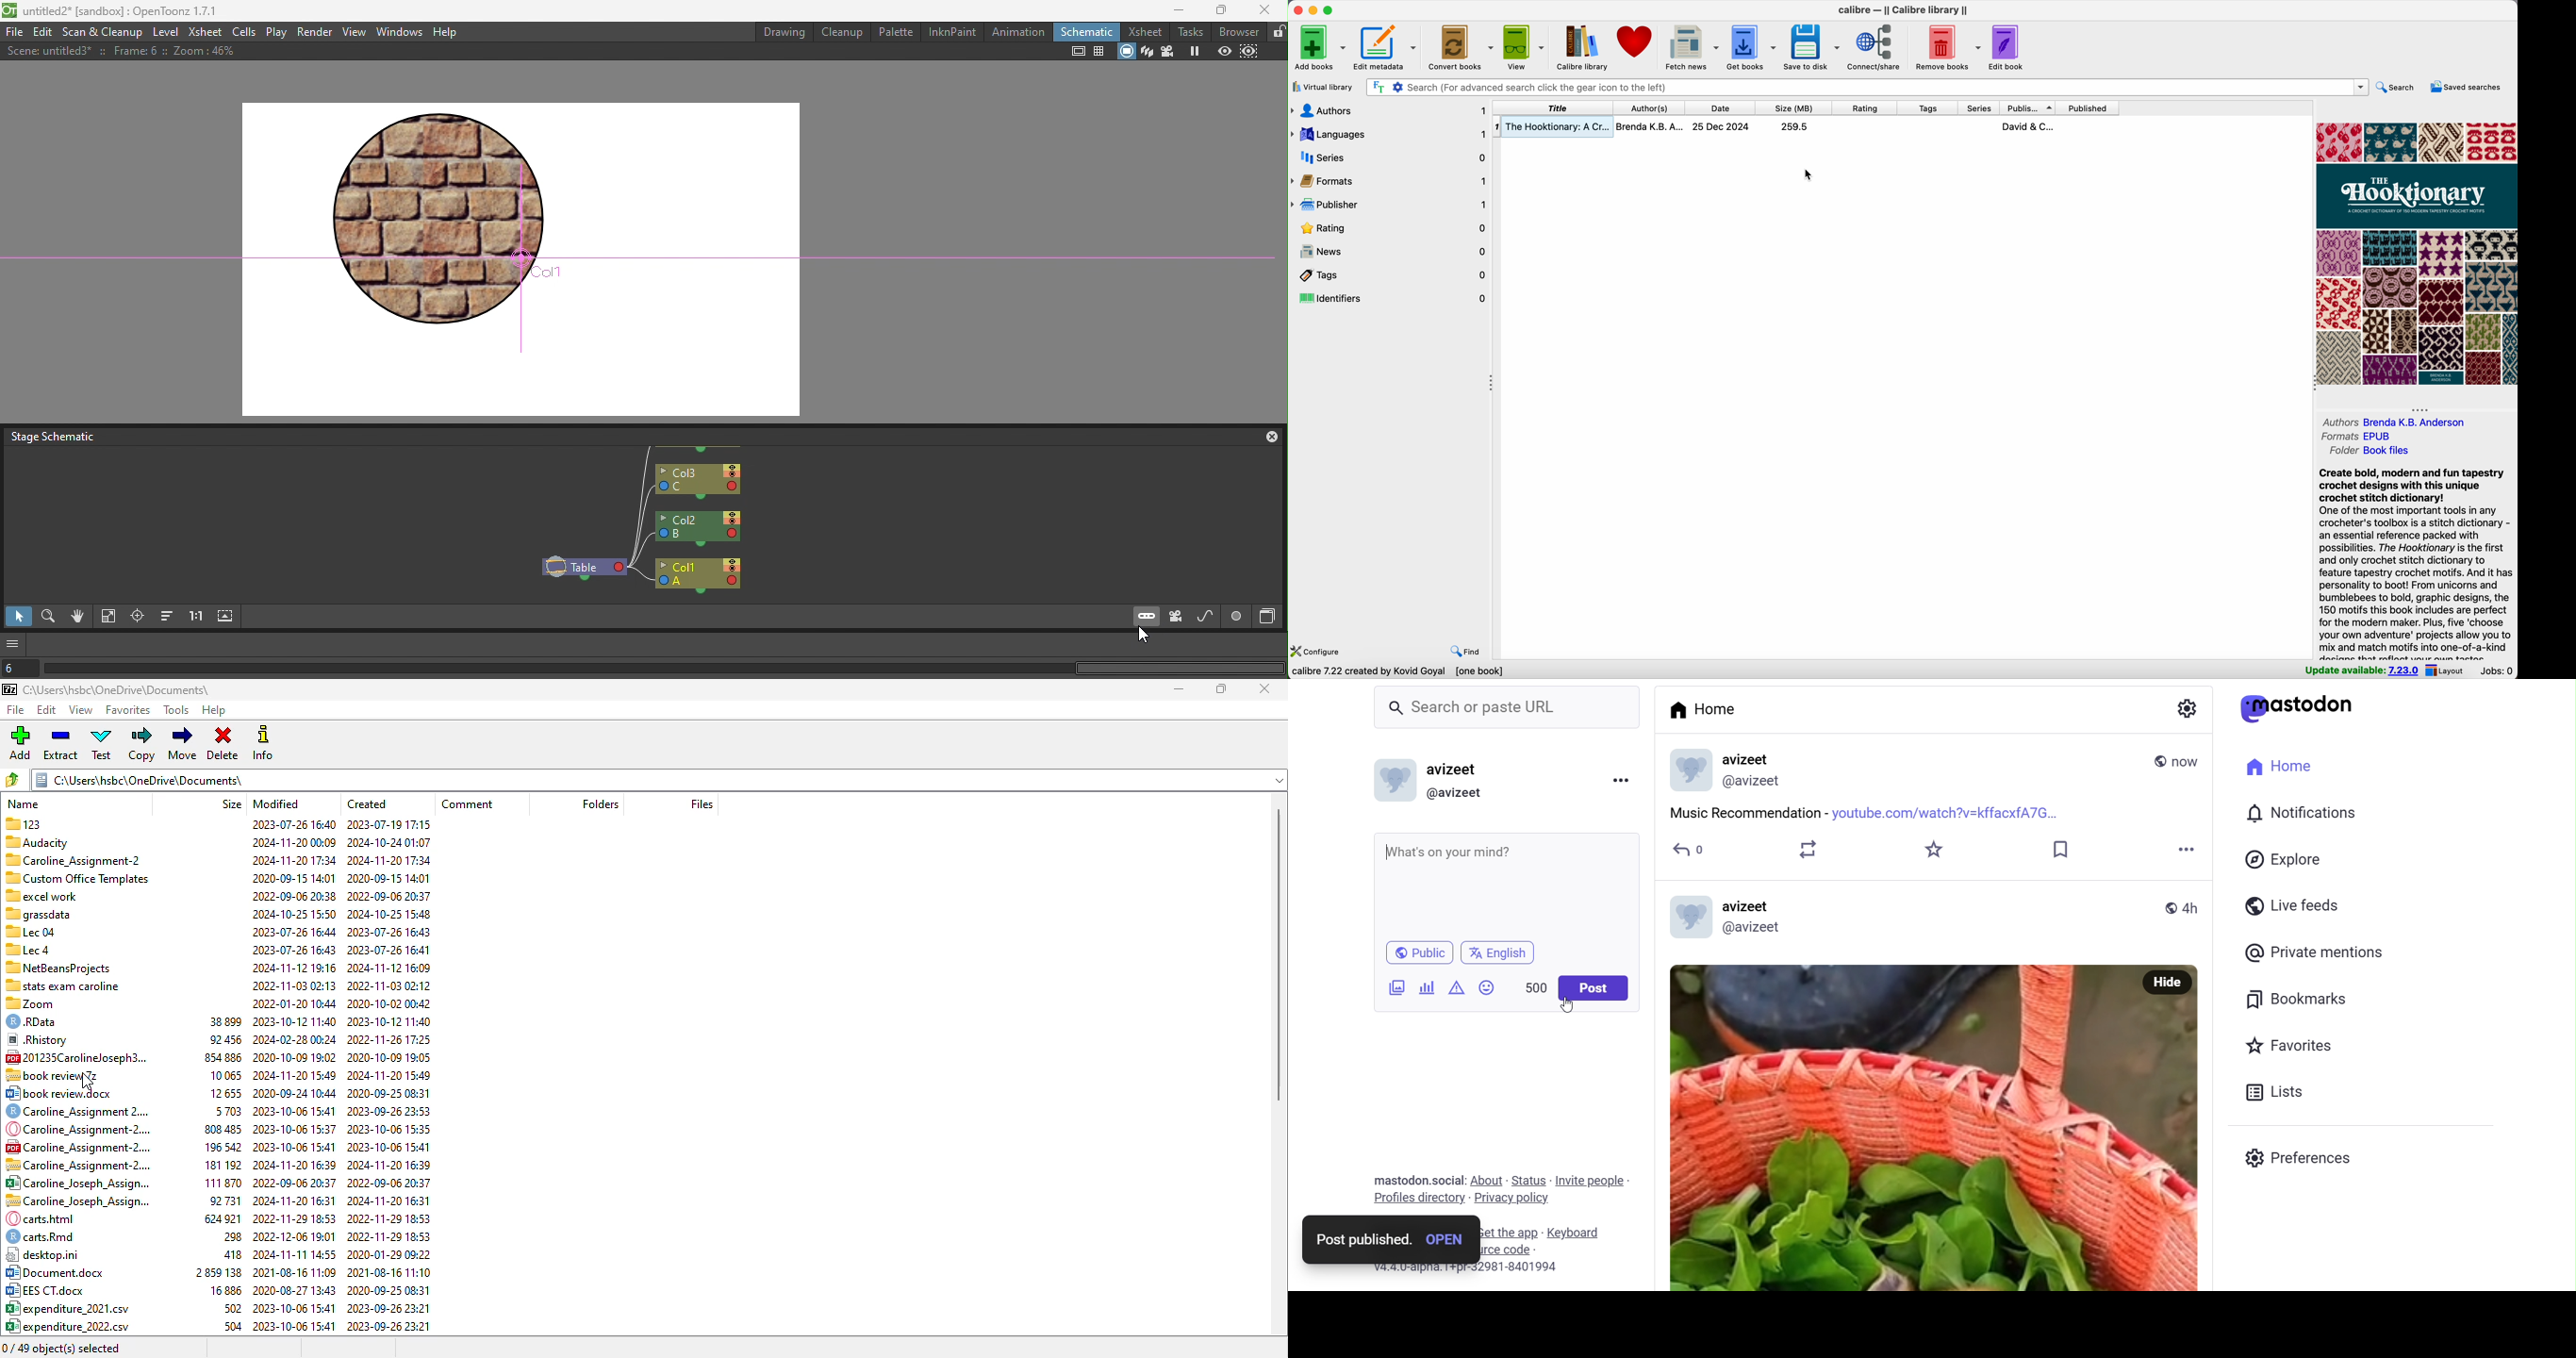 The height and width of the screenshot is (1372, 2576). Describe the element at coordinates (1748, 759) in the screenshot. I see `avizeet` at that location.